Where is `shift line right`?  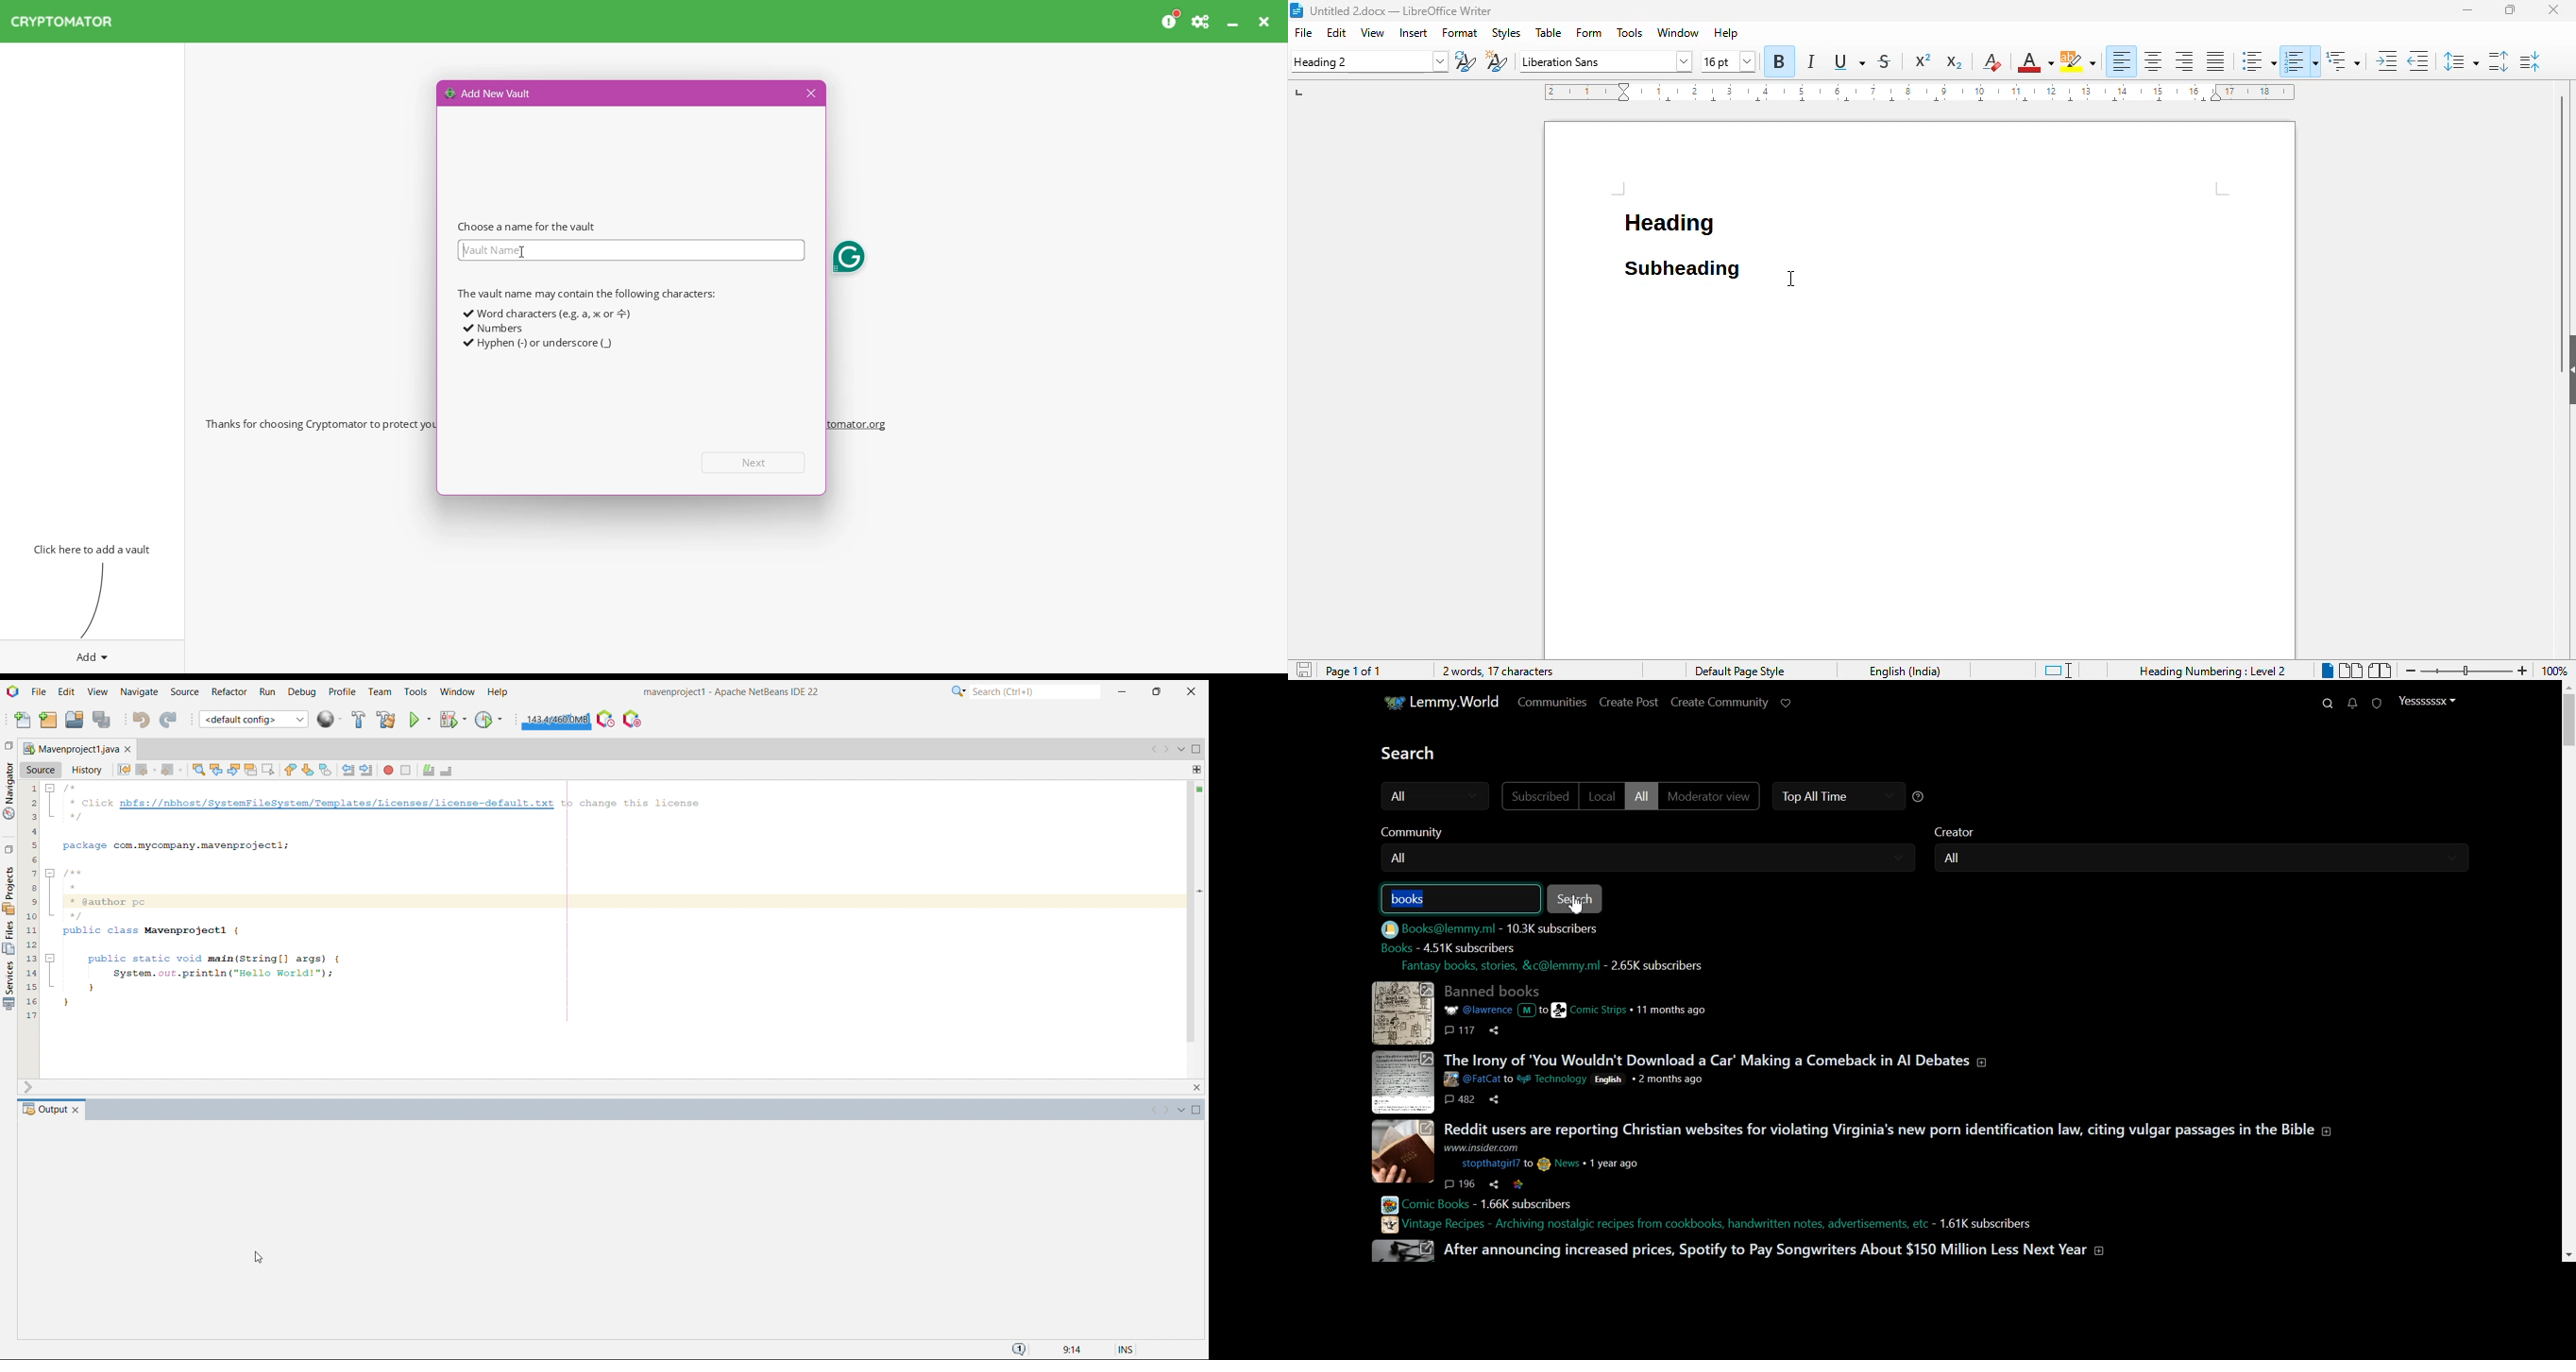 shift line right is located at coordinates (366, 771).